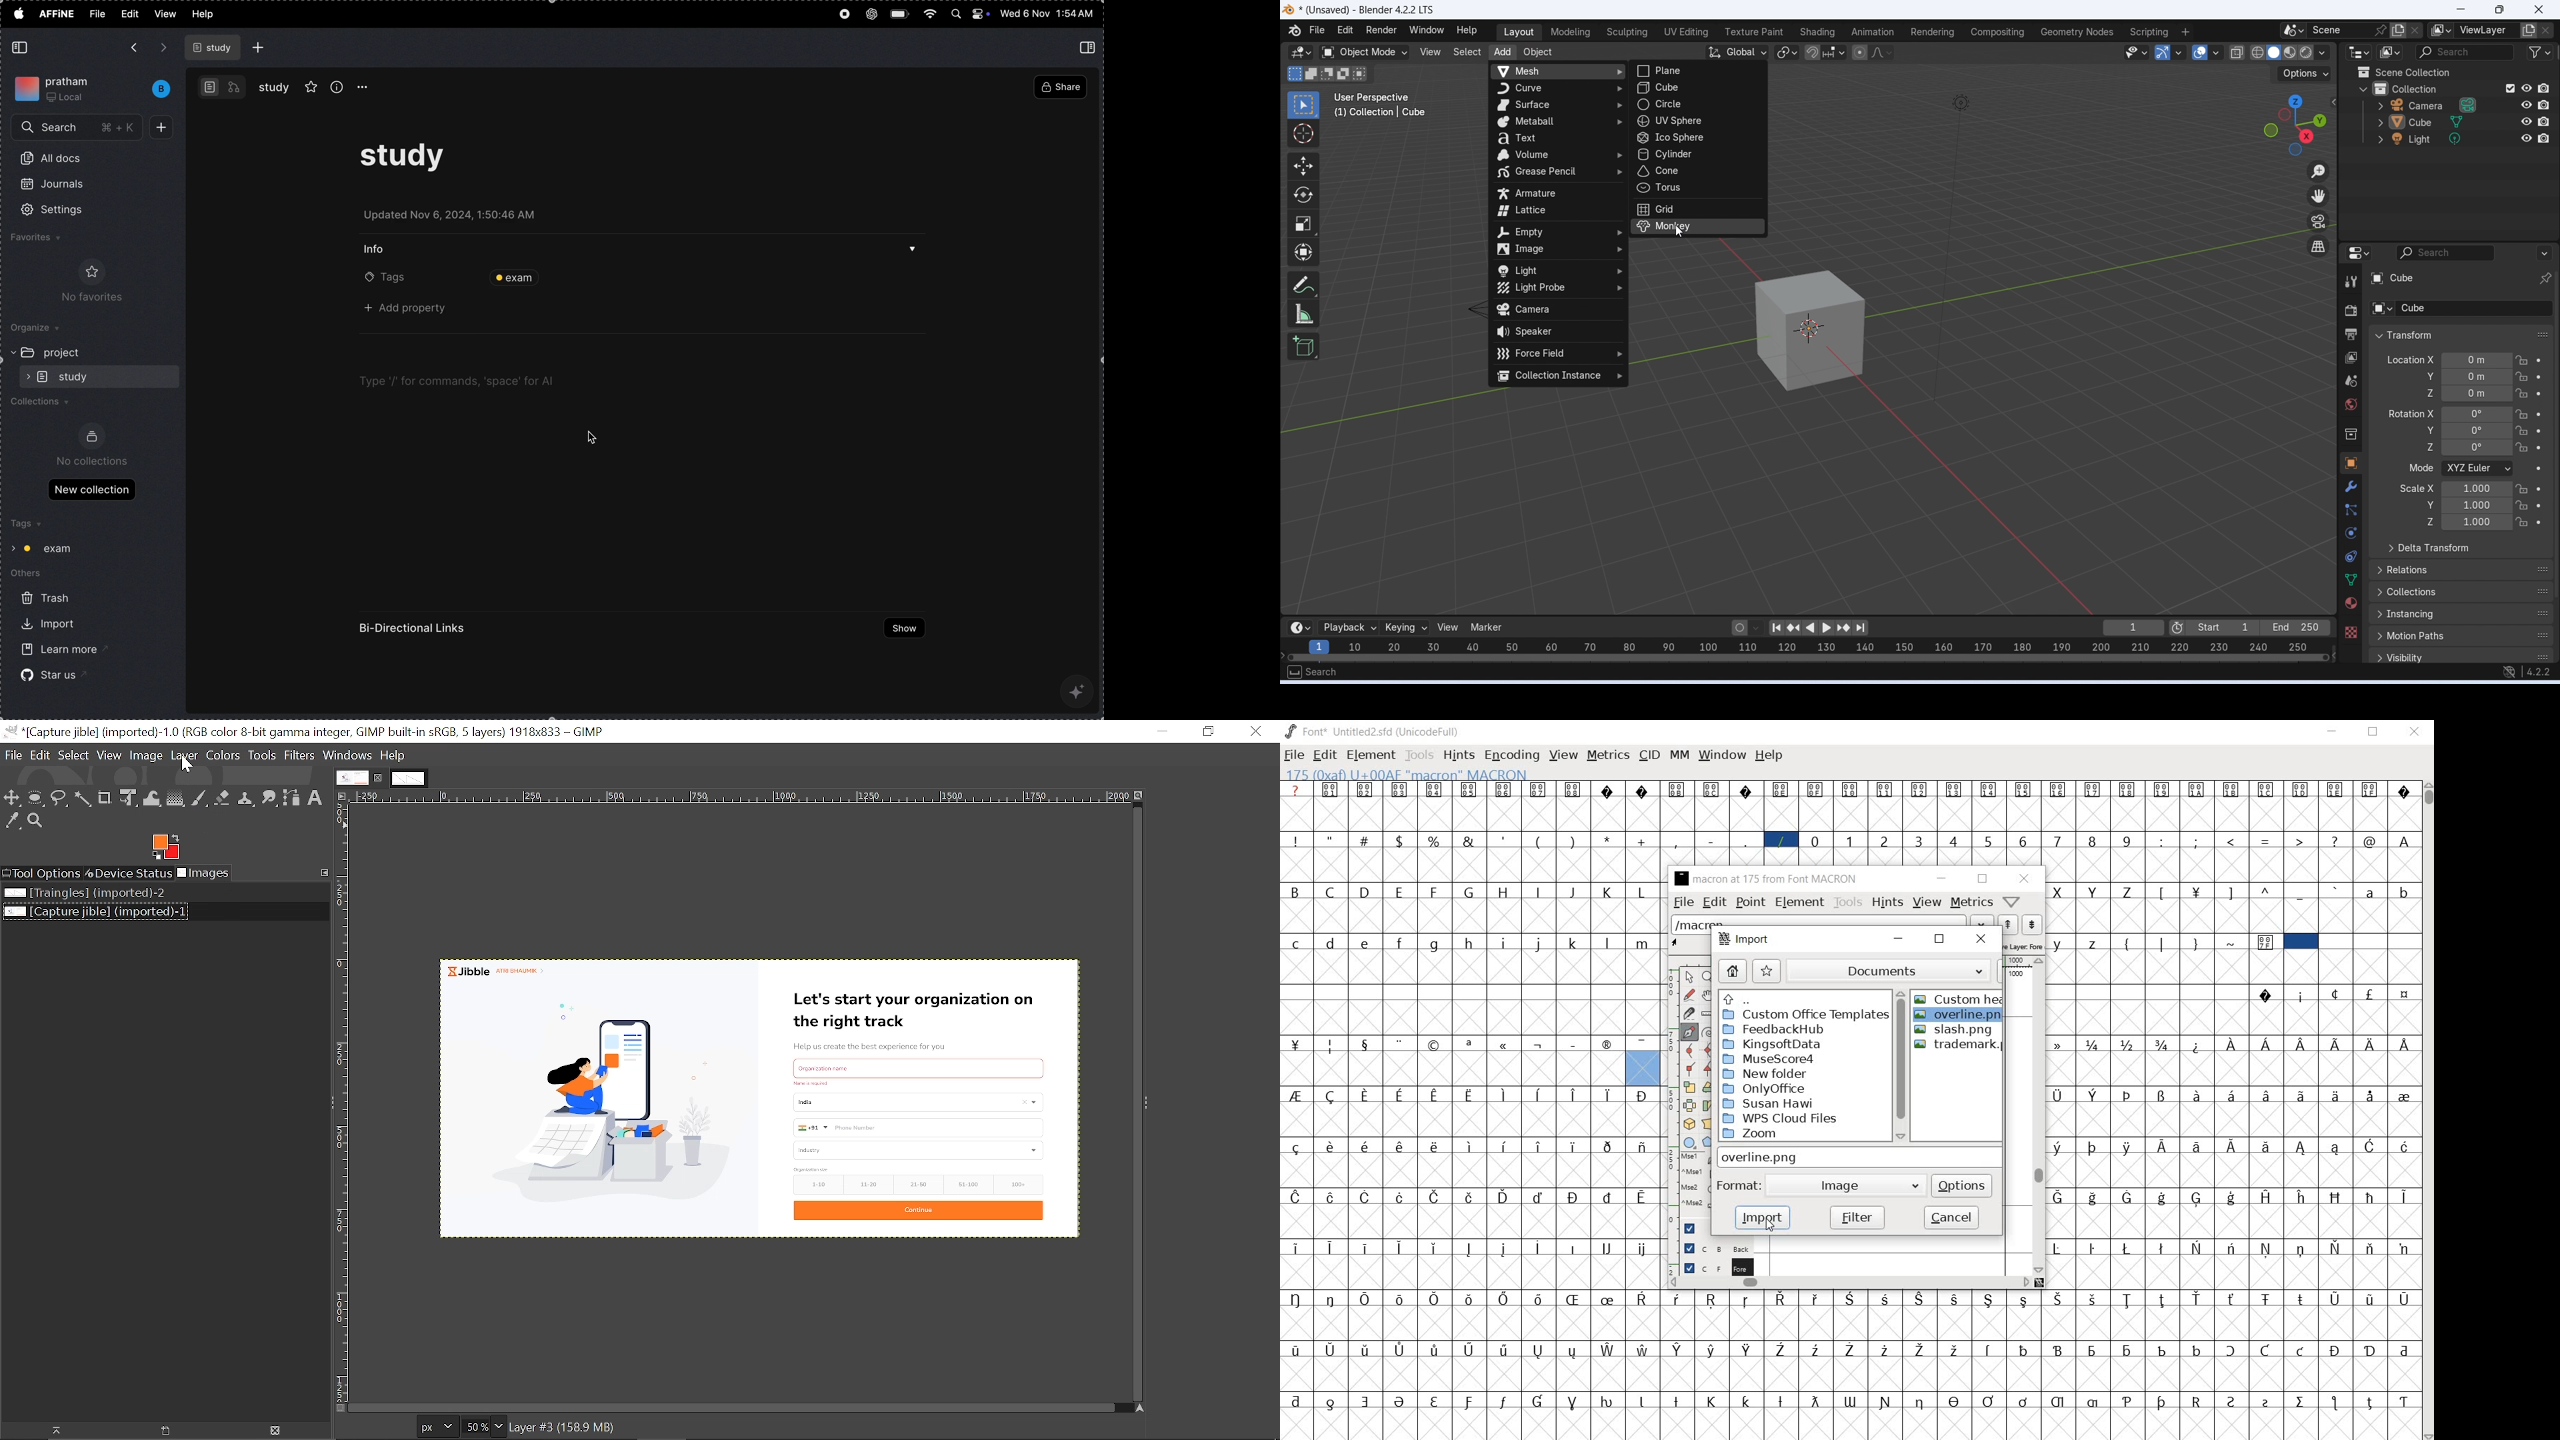  What do you see at coordinates (1913, 1184) in the screenshot?
I see `drop down` at bounding box center [1913, 1184].